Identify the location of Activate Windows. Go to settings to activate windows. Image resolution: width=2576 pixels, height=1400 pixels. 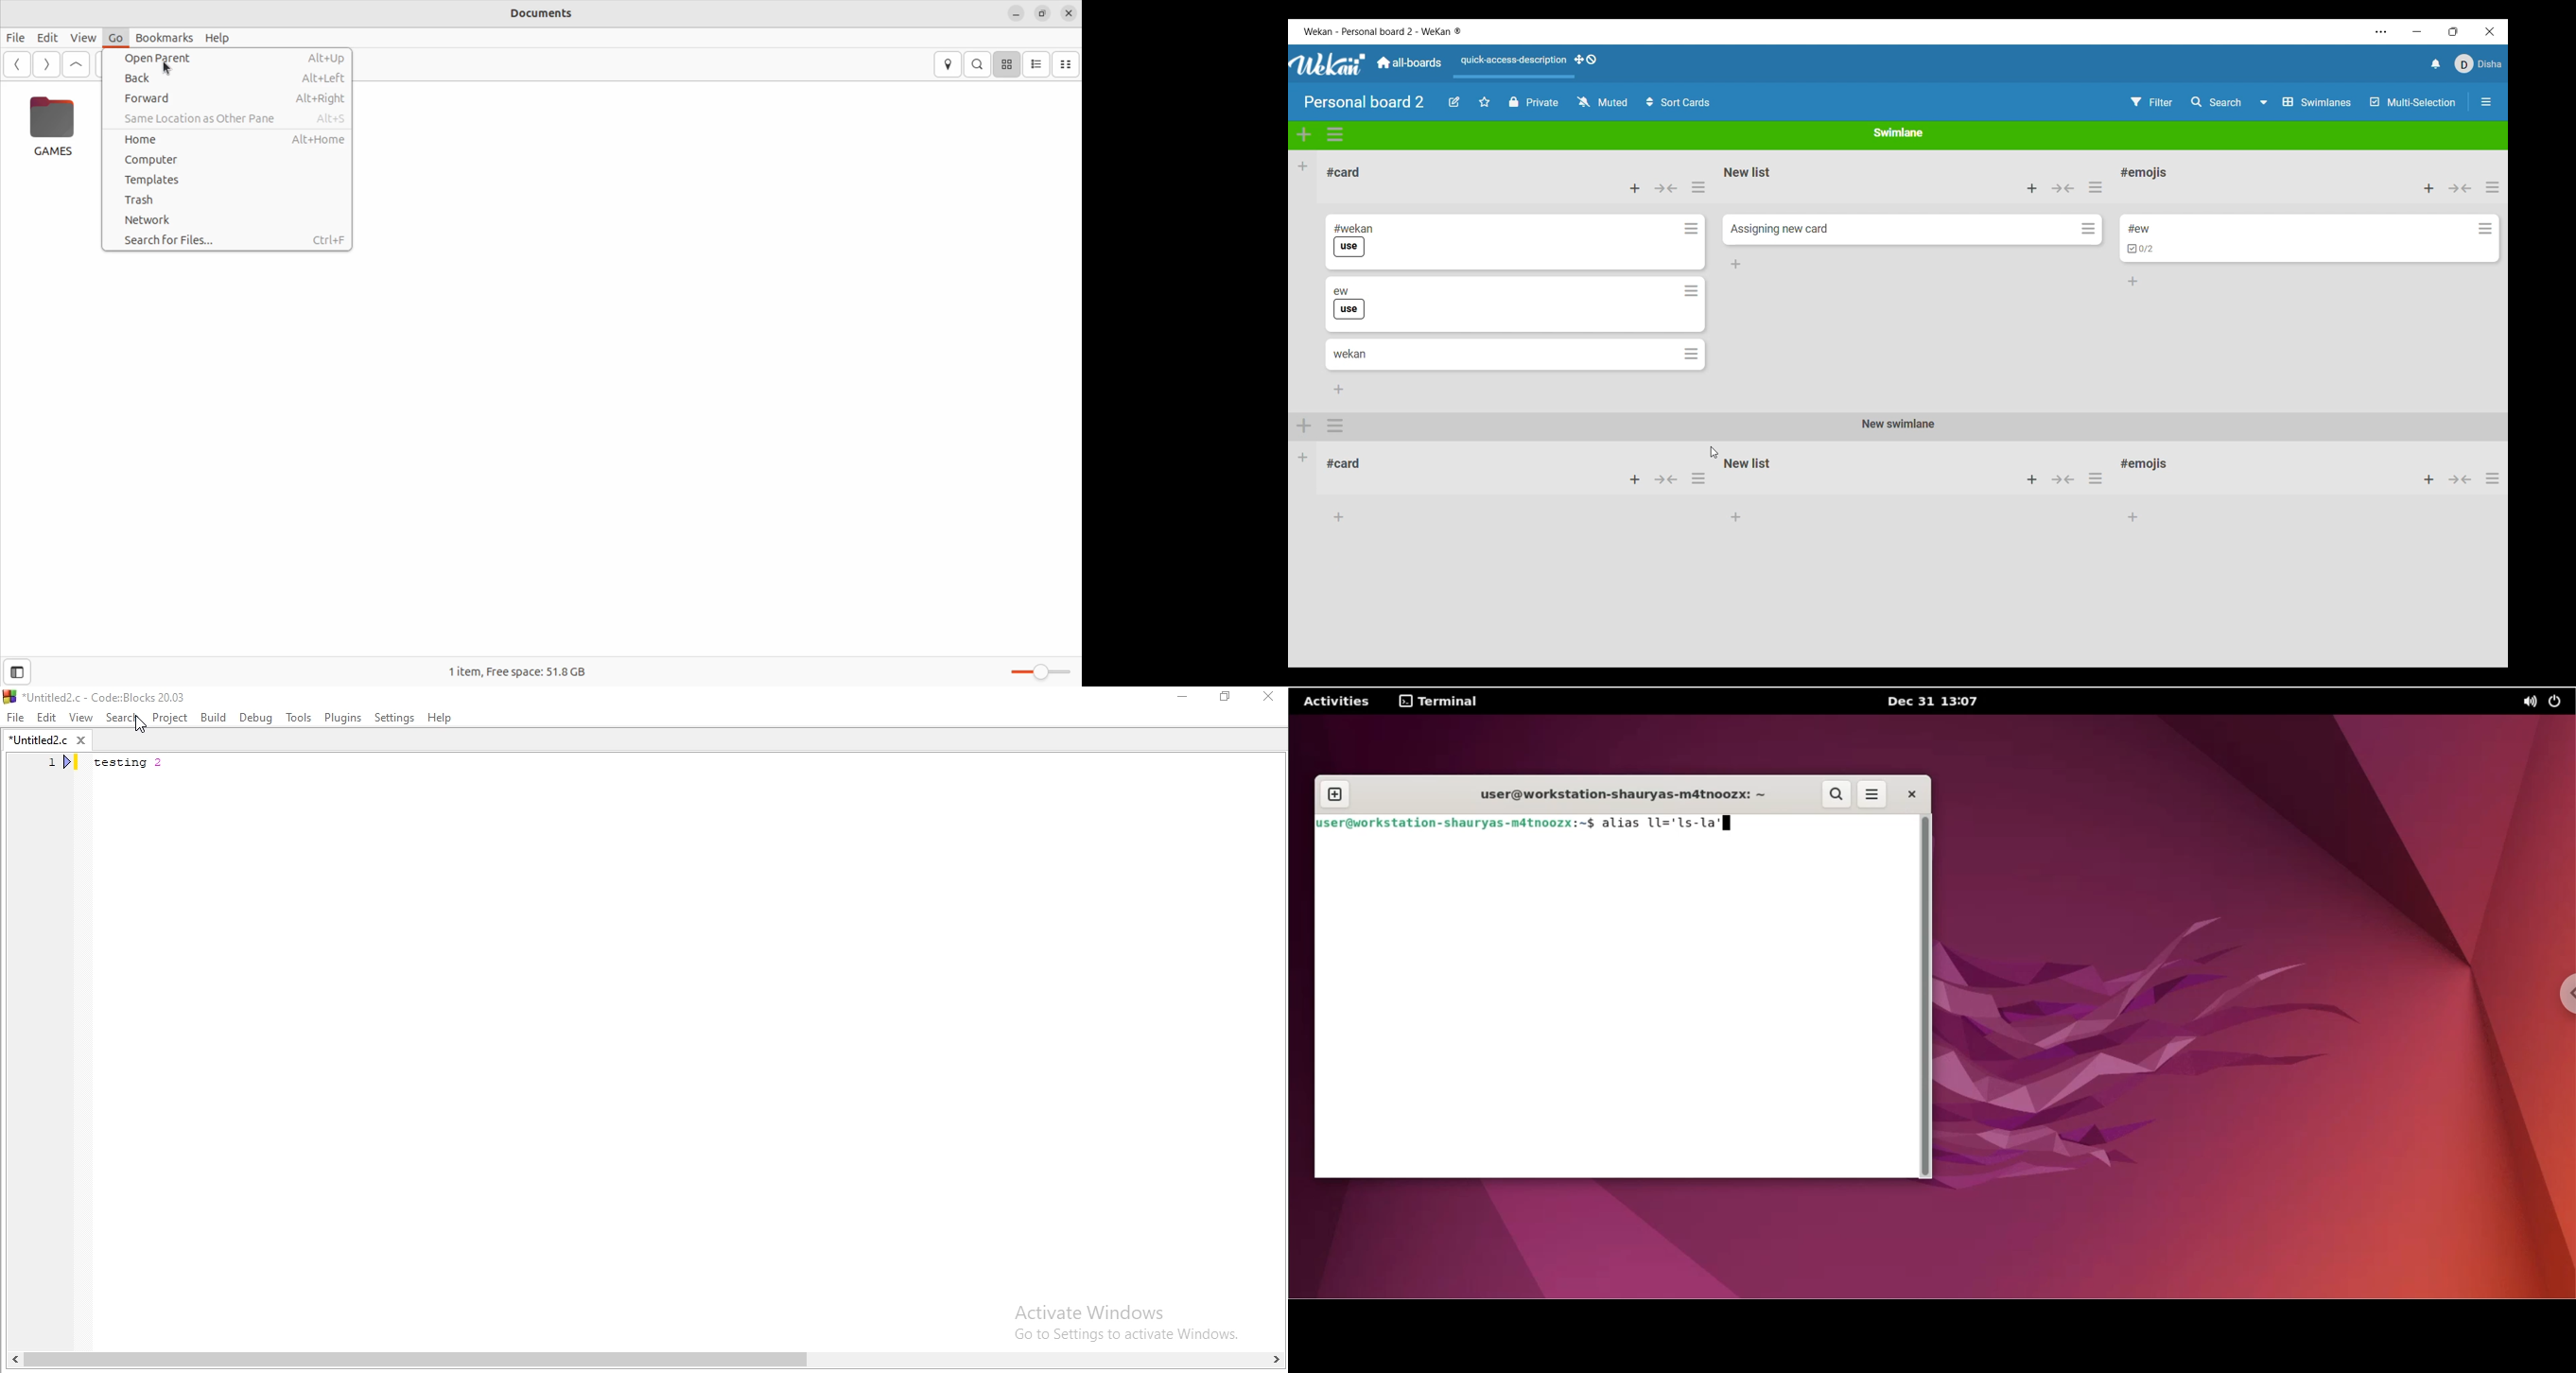
(1114, 1319).